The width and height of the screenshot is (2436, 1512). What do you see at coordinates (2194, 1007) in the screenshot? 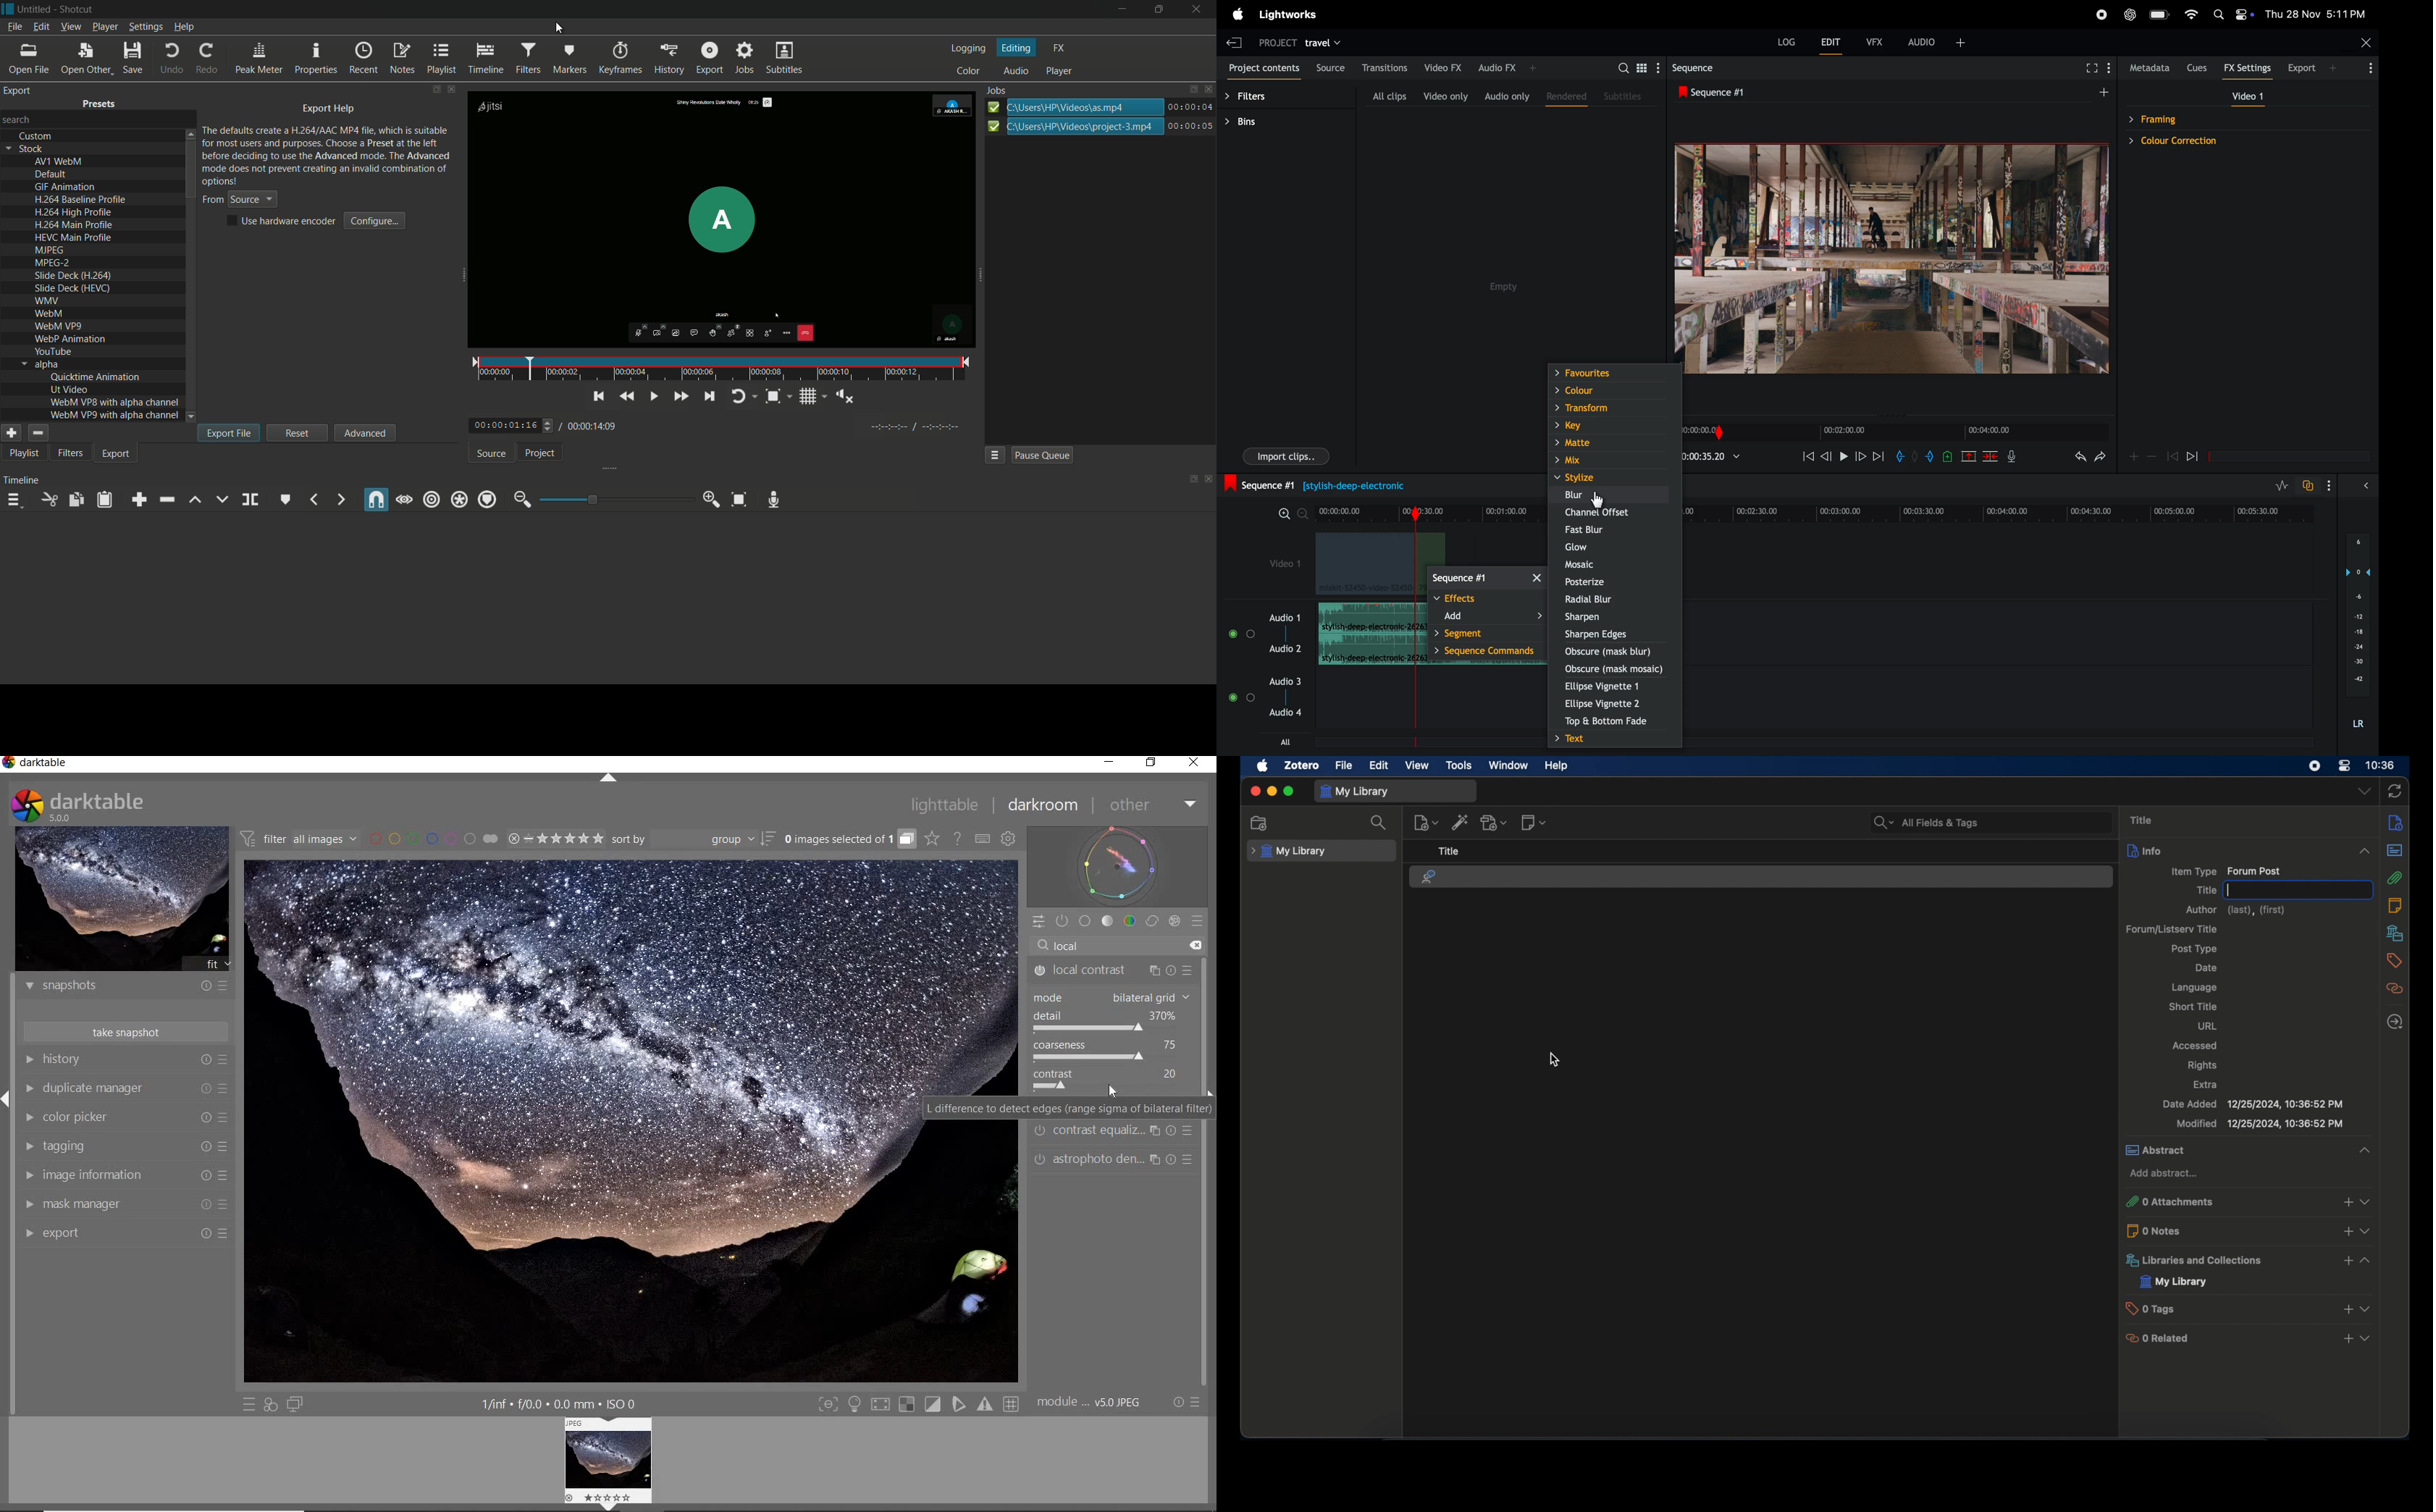
I see `short title` at bounding box center [2194, 1007].